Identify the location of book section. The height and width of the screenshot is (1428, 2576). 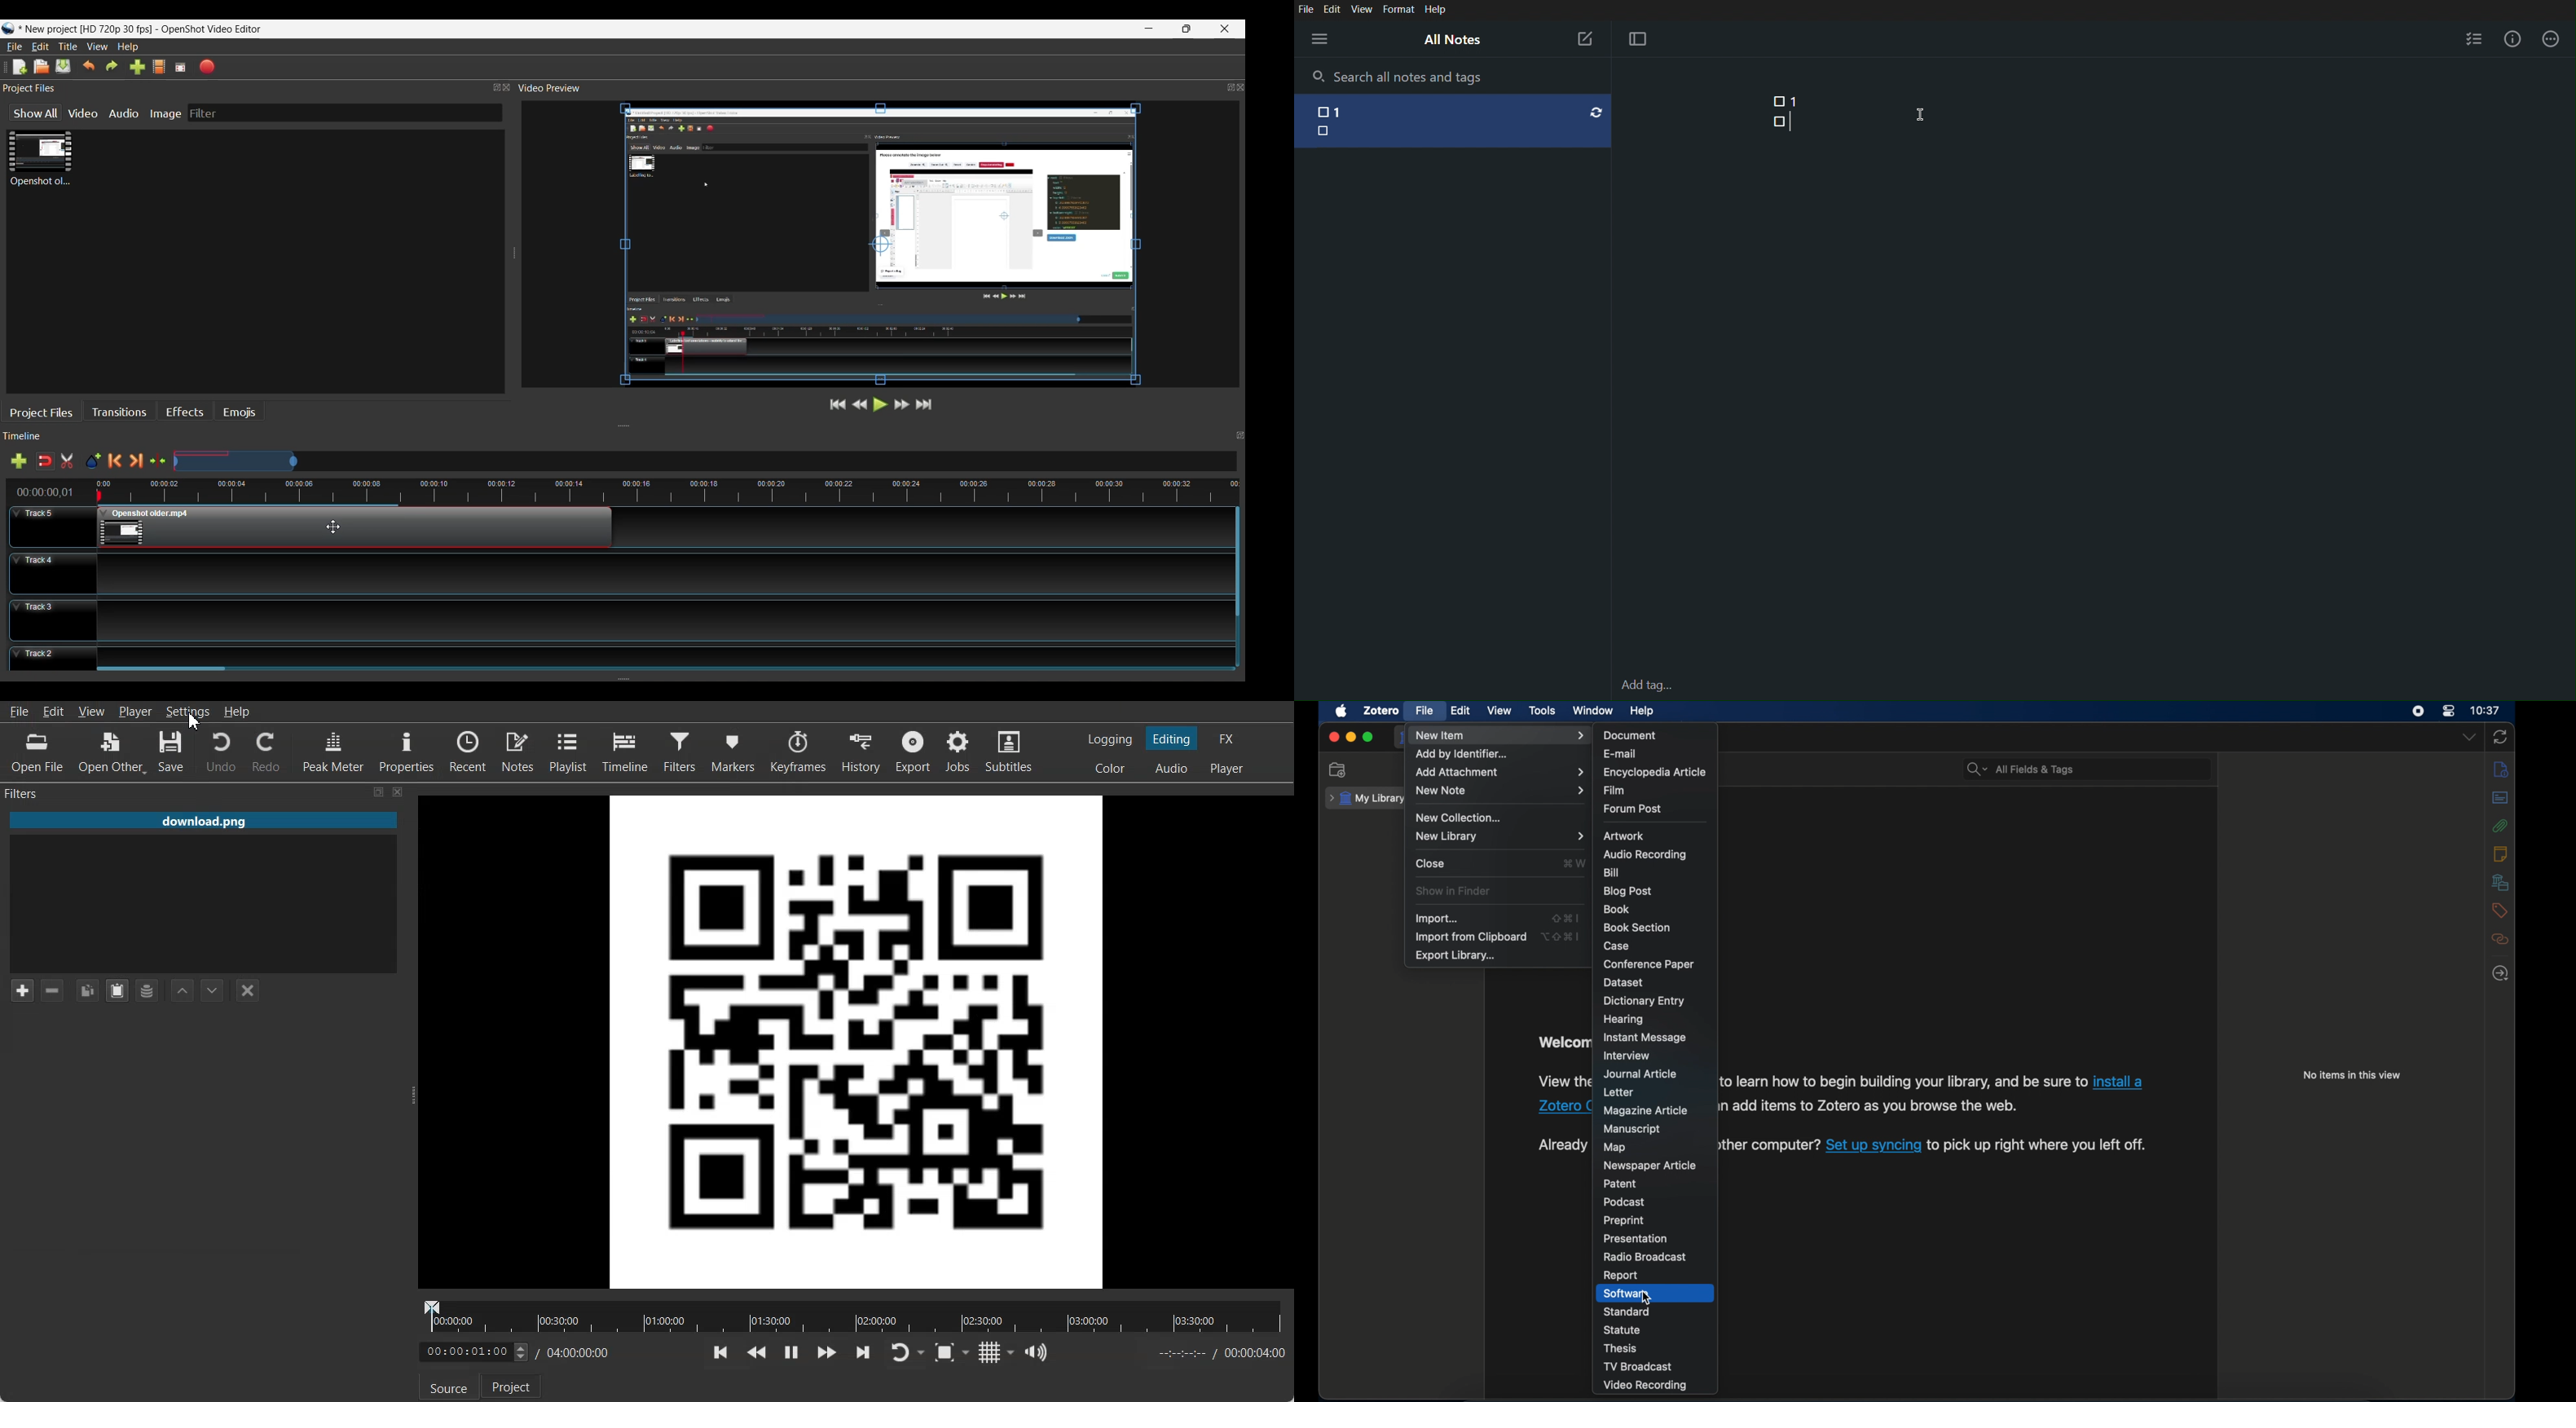
(1638, 928).